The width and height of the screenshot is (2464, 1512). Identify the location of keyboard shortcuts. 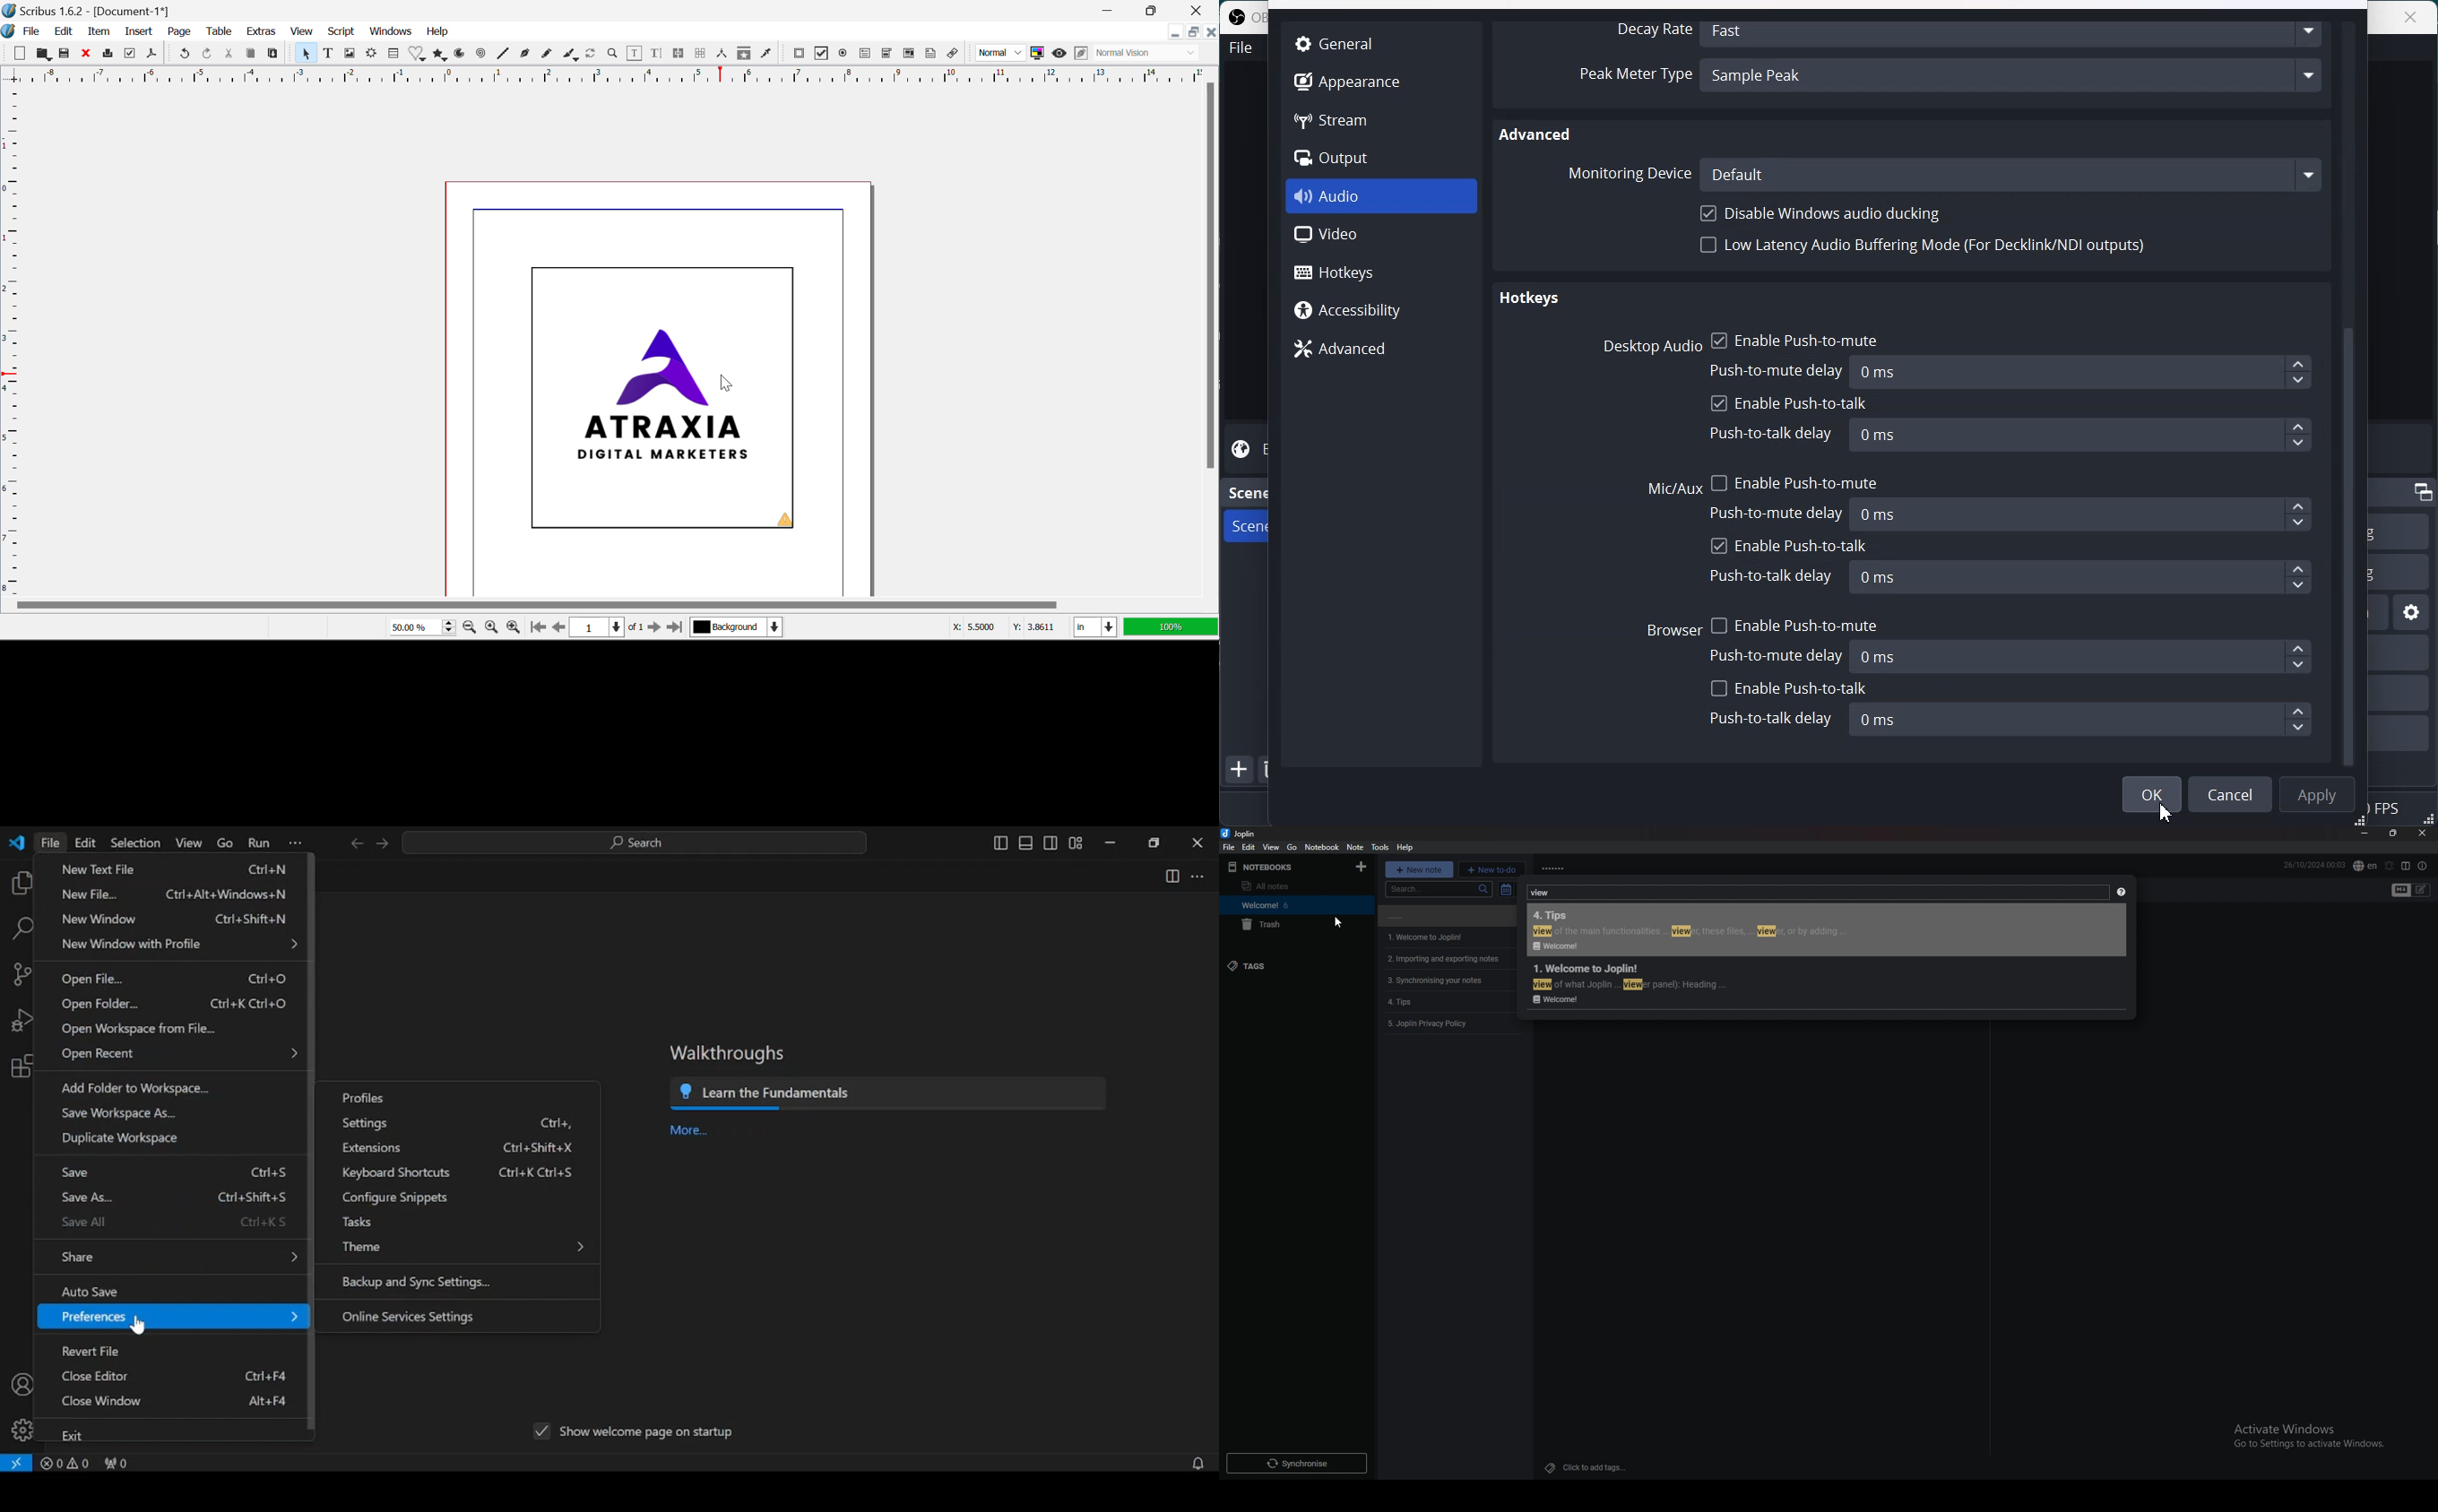
(397, 1174).